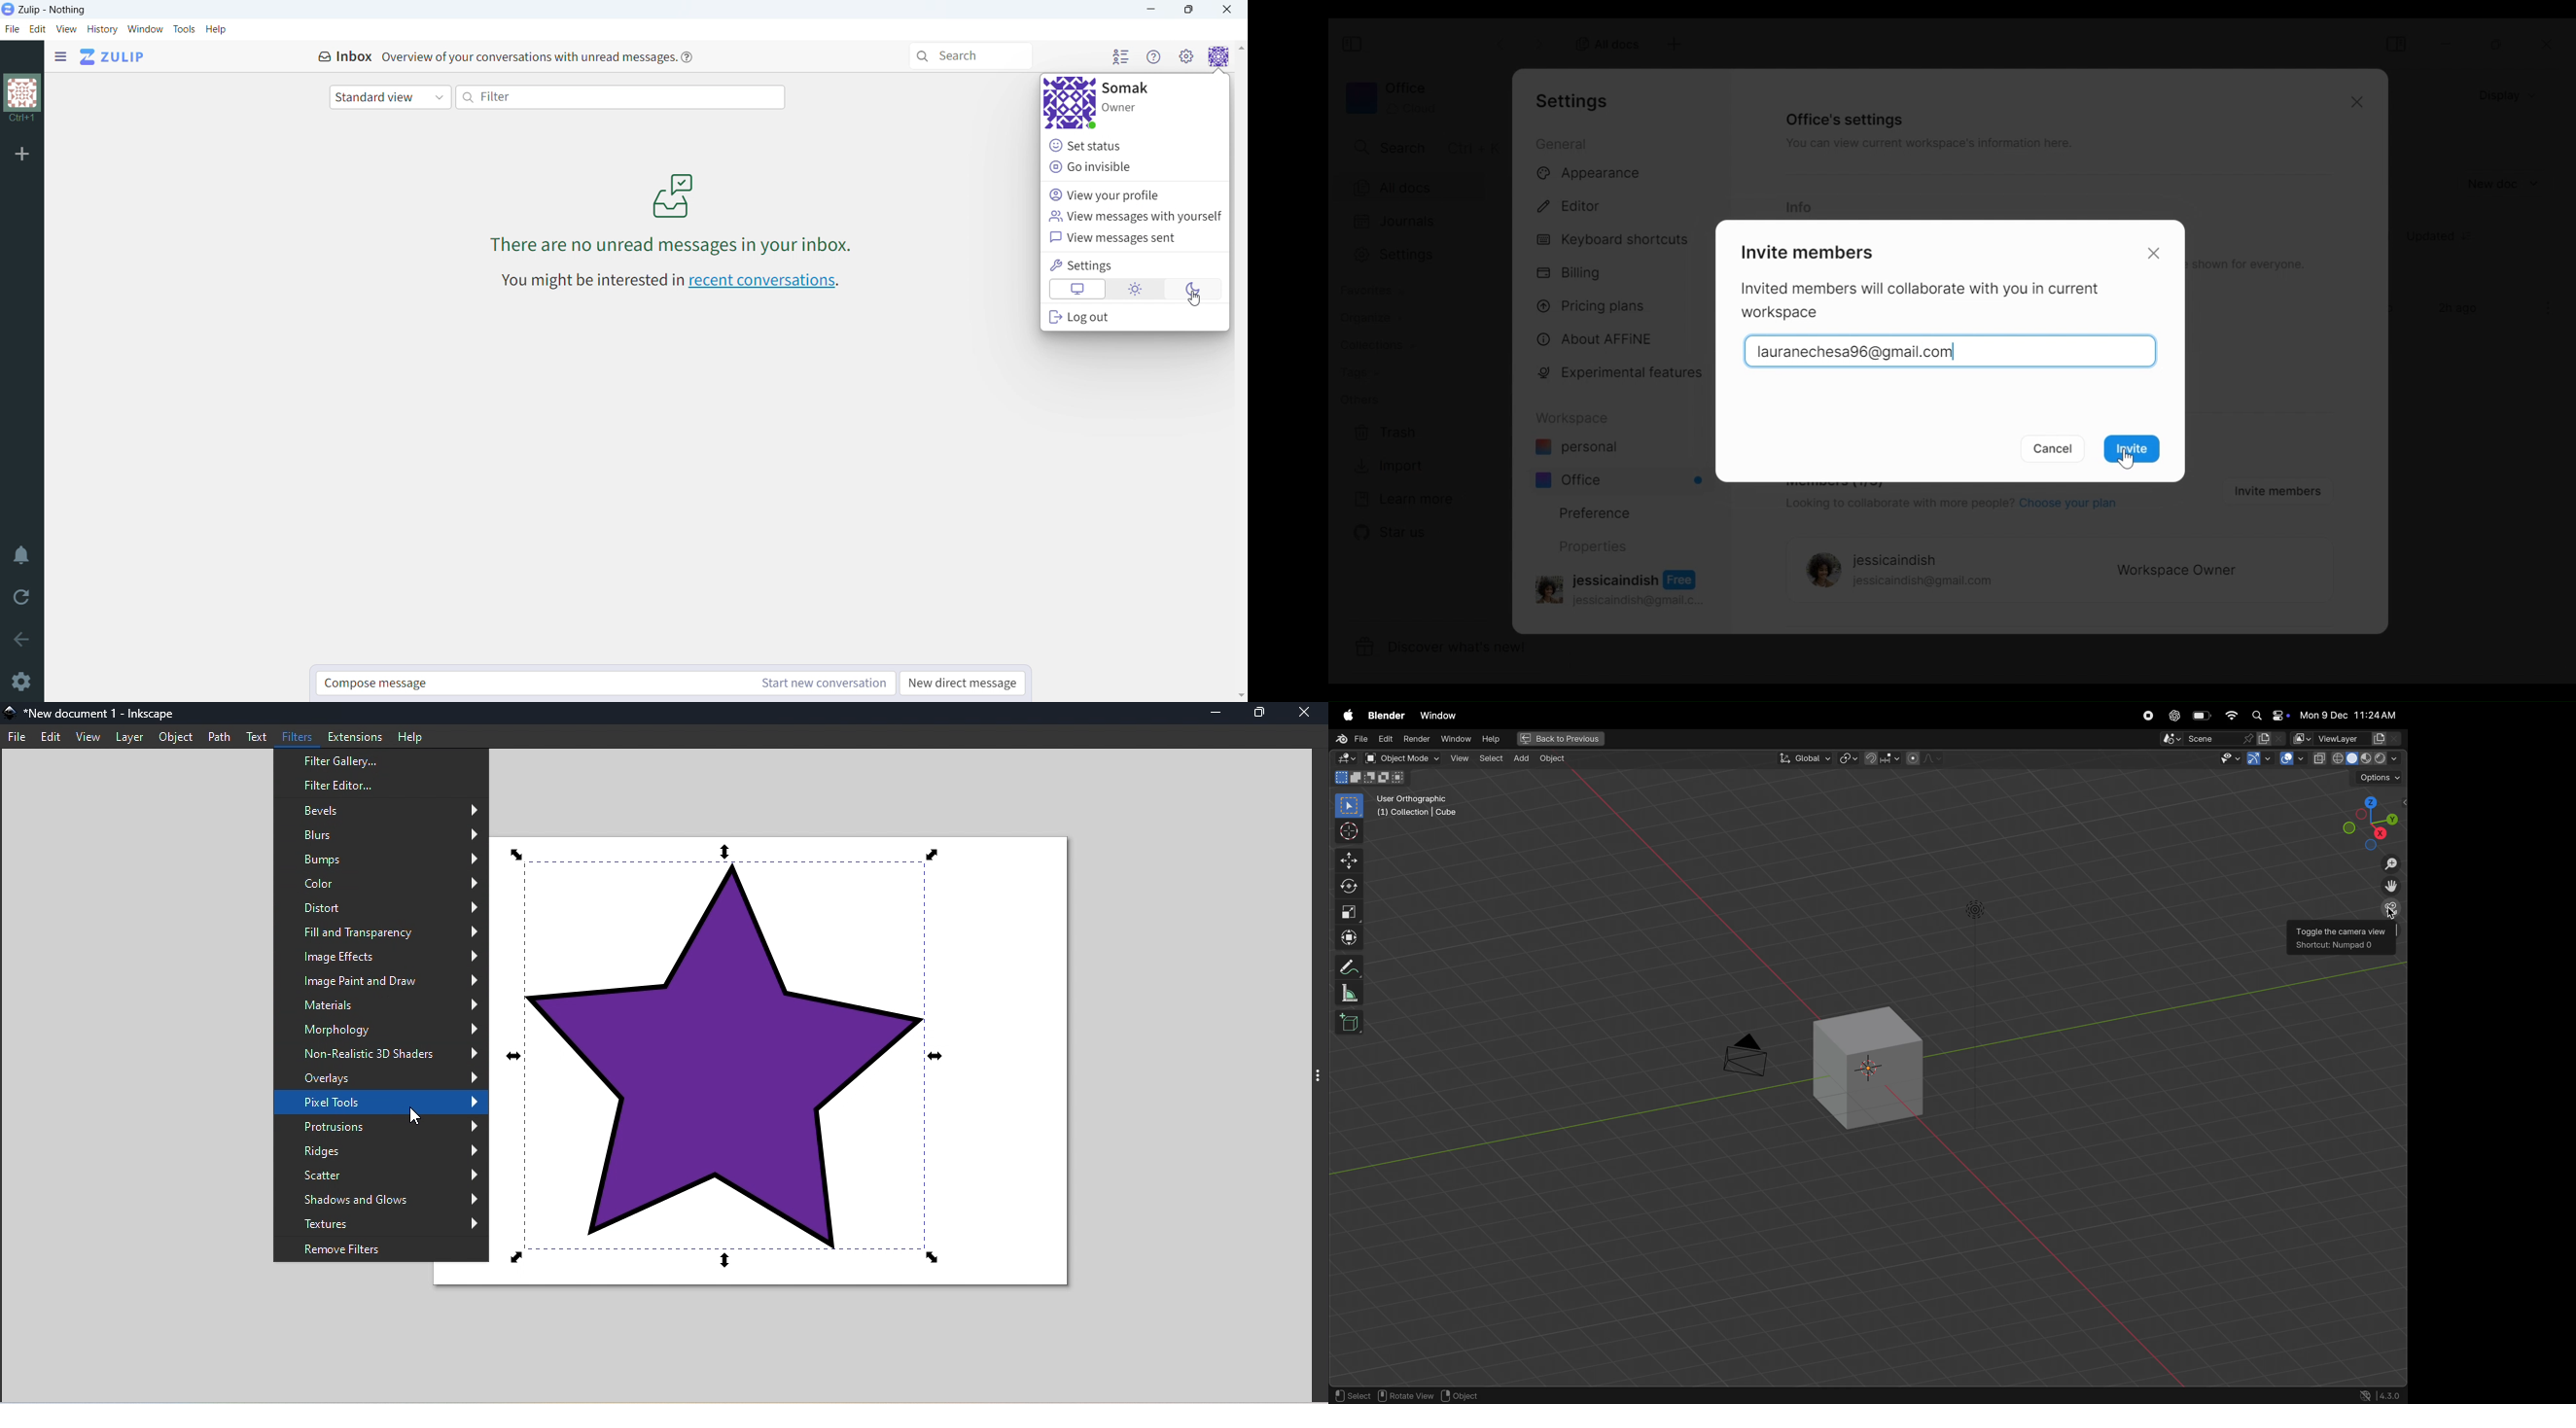 The image size is (2576, 1428). What do you see at coordinates (2445, 238) in the screenshot?
I see `Updated` at bounding box center [2445, 238].